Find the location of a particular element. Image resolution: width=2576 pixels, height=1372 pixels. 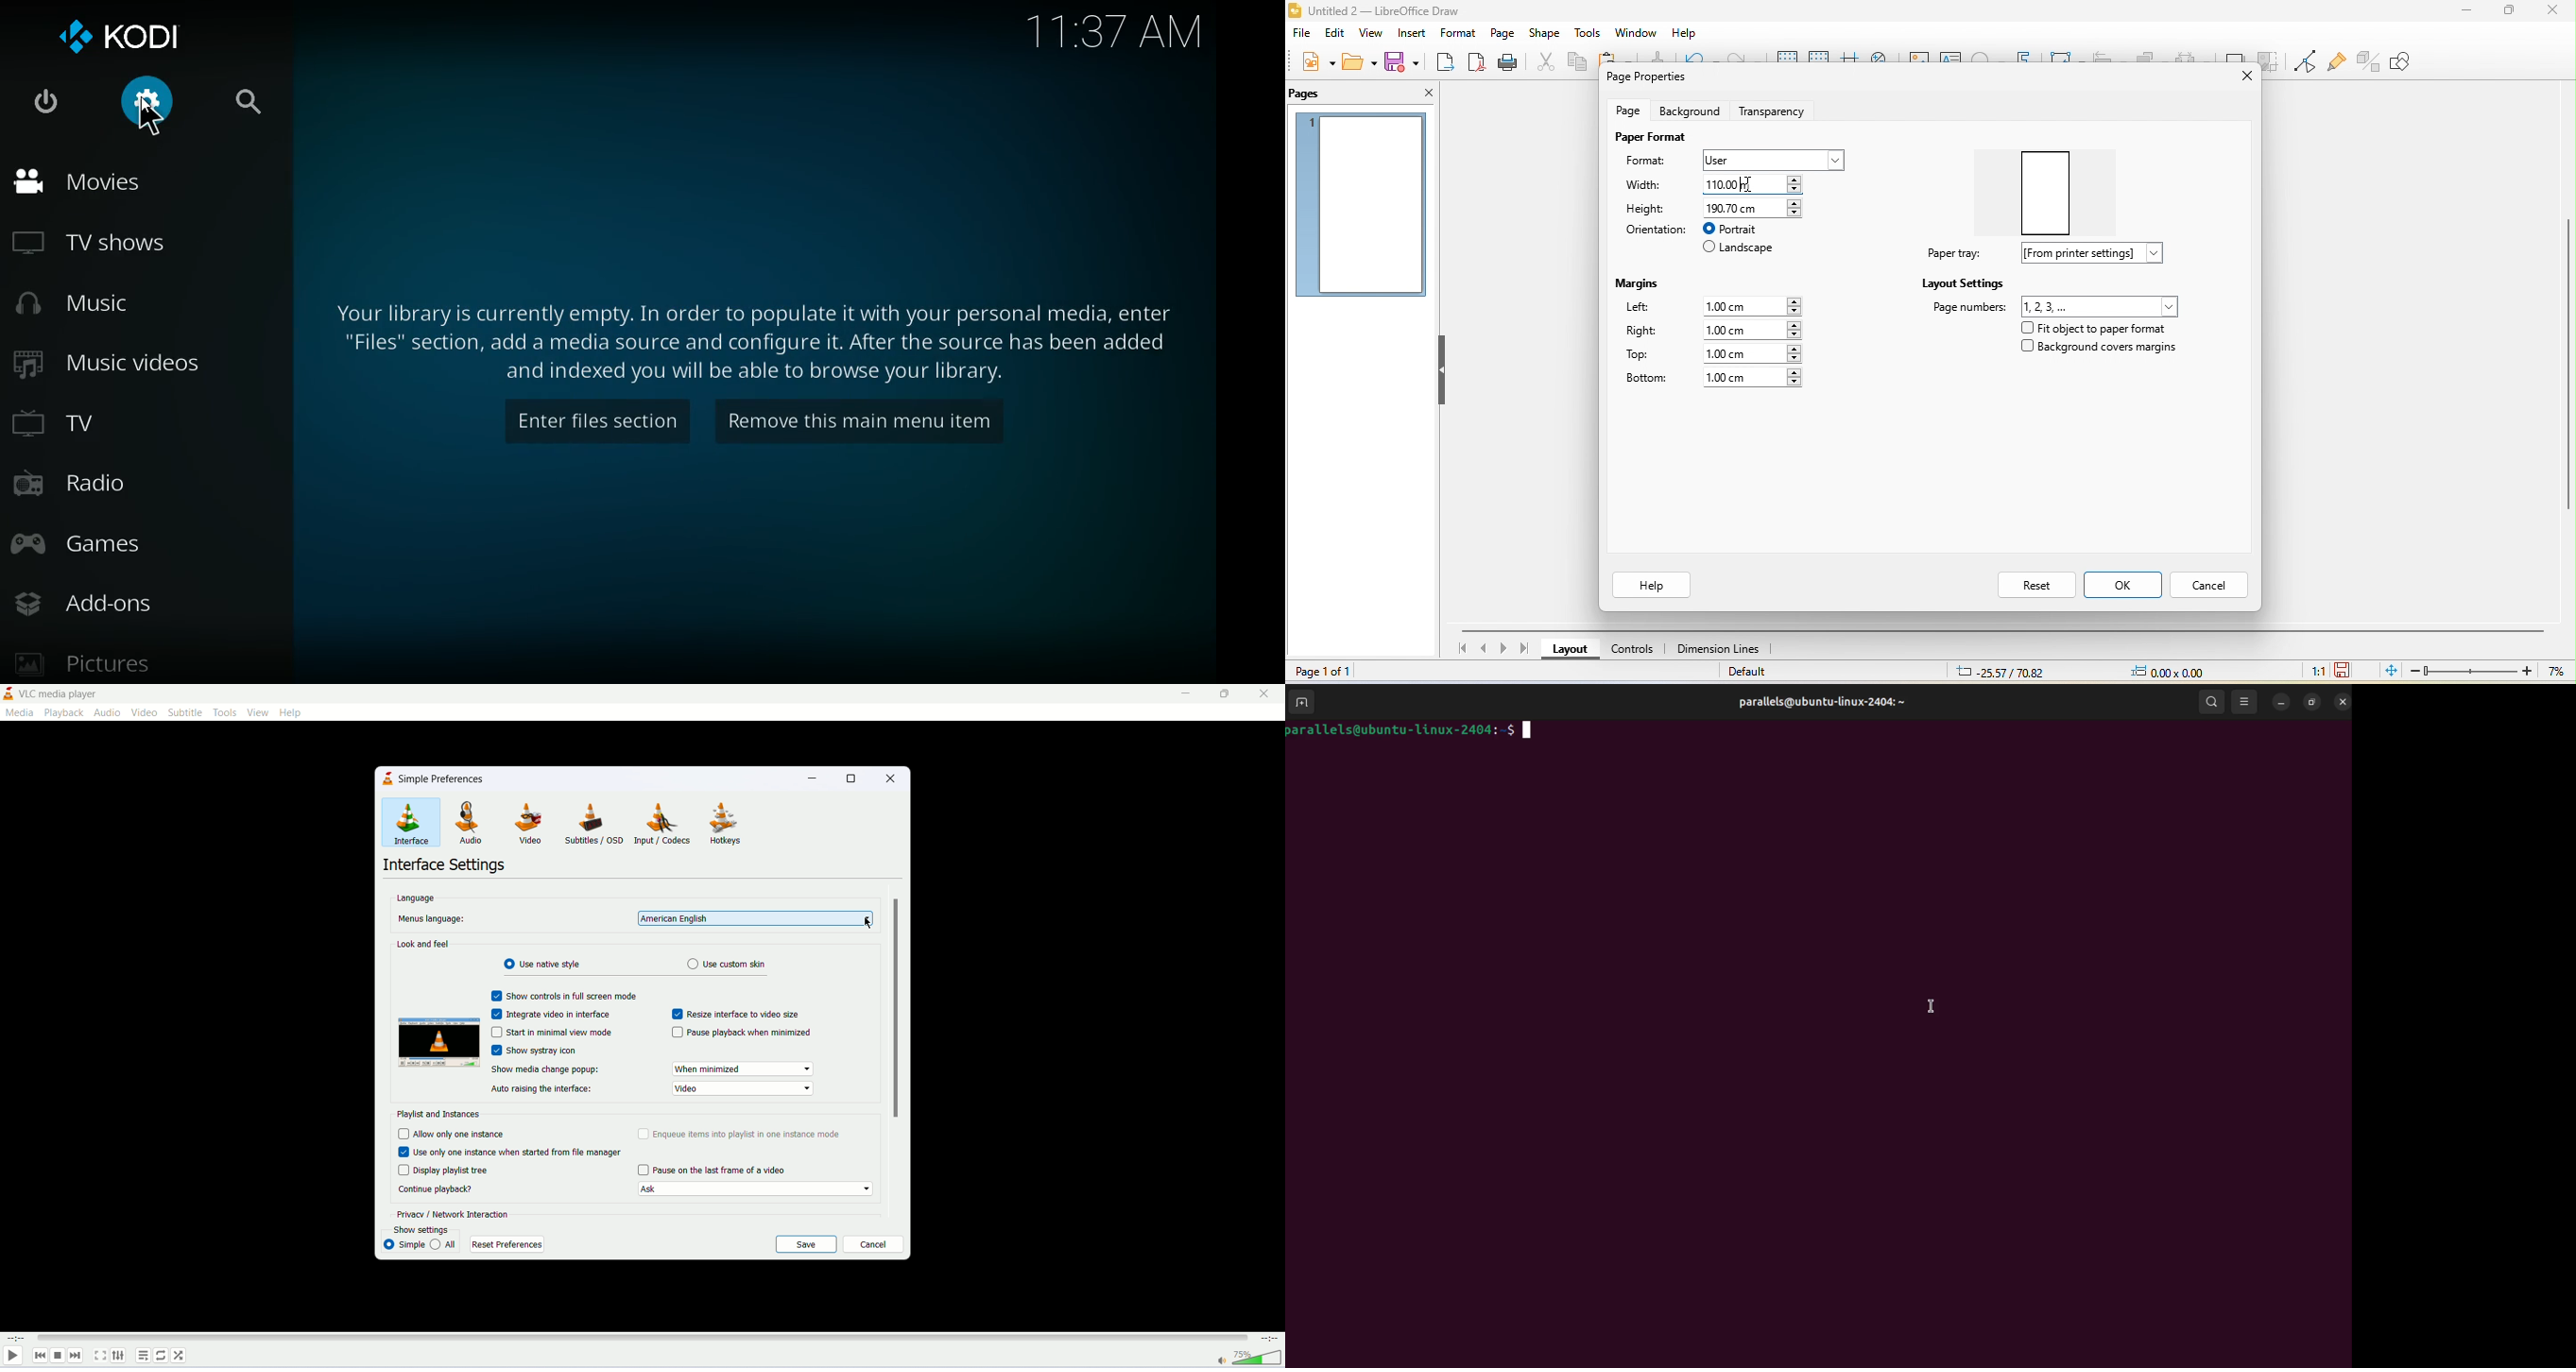

image preview is located at coordinates (438, 1043).